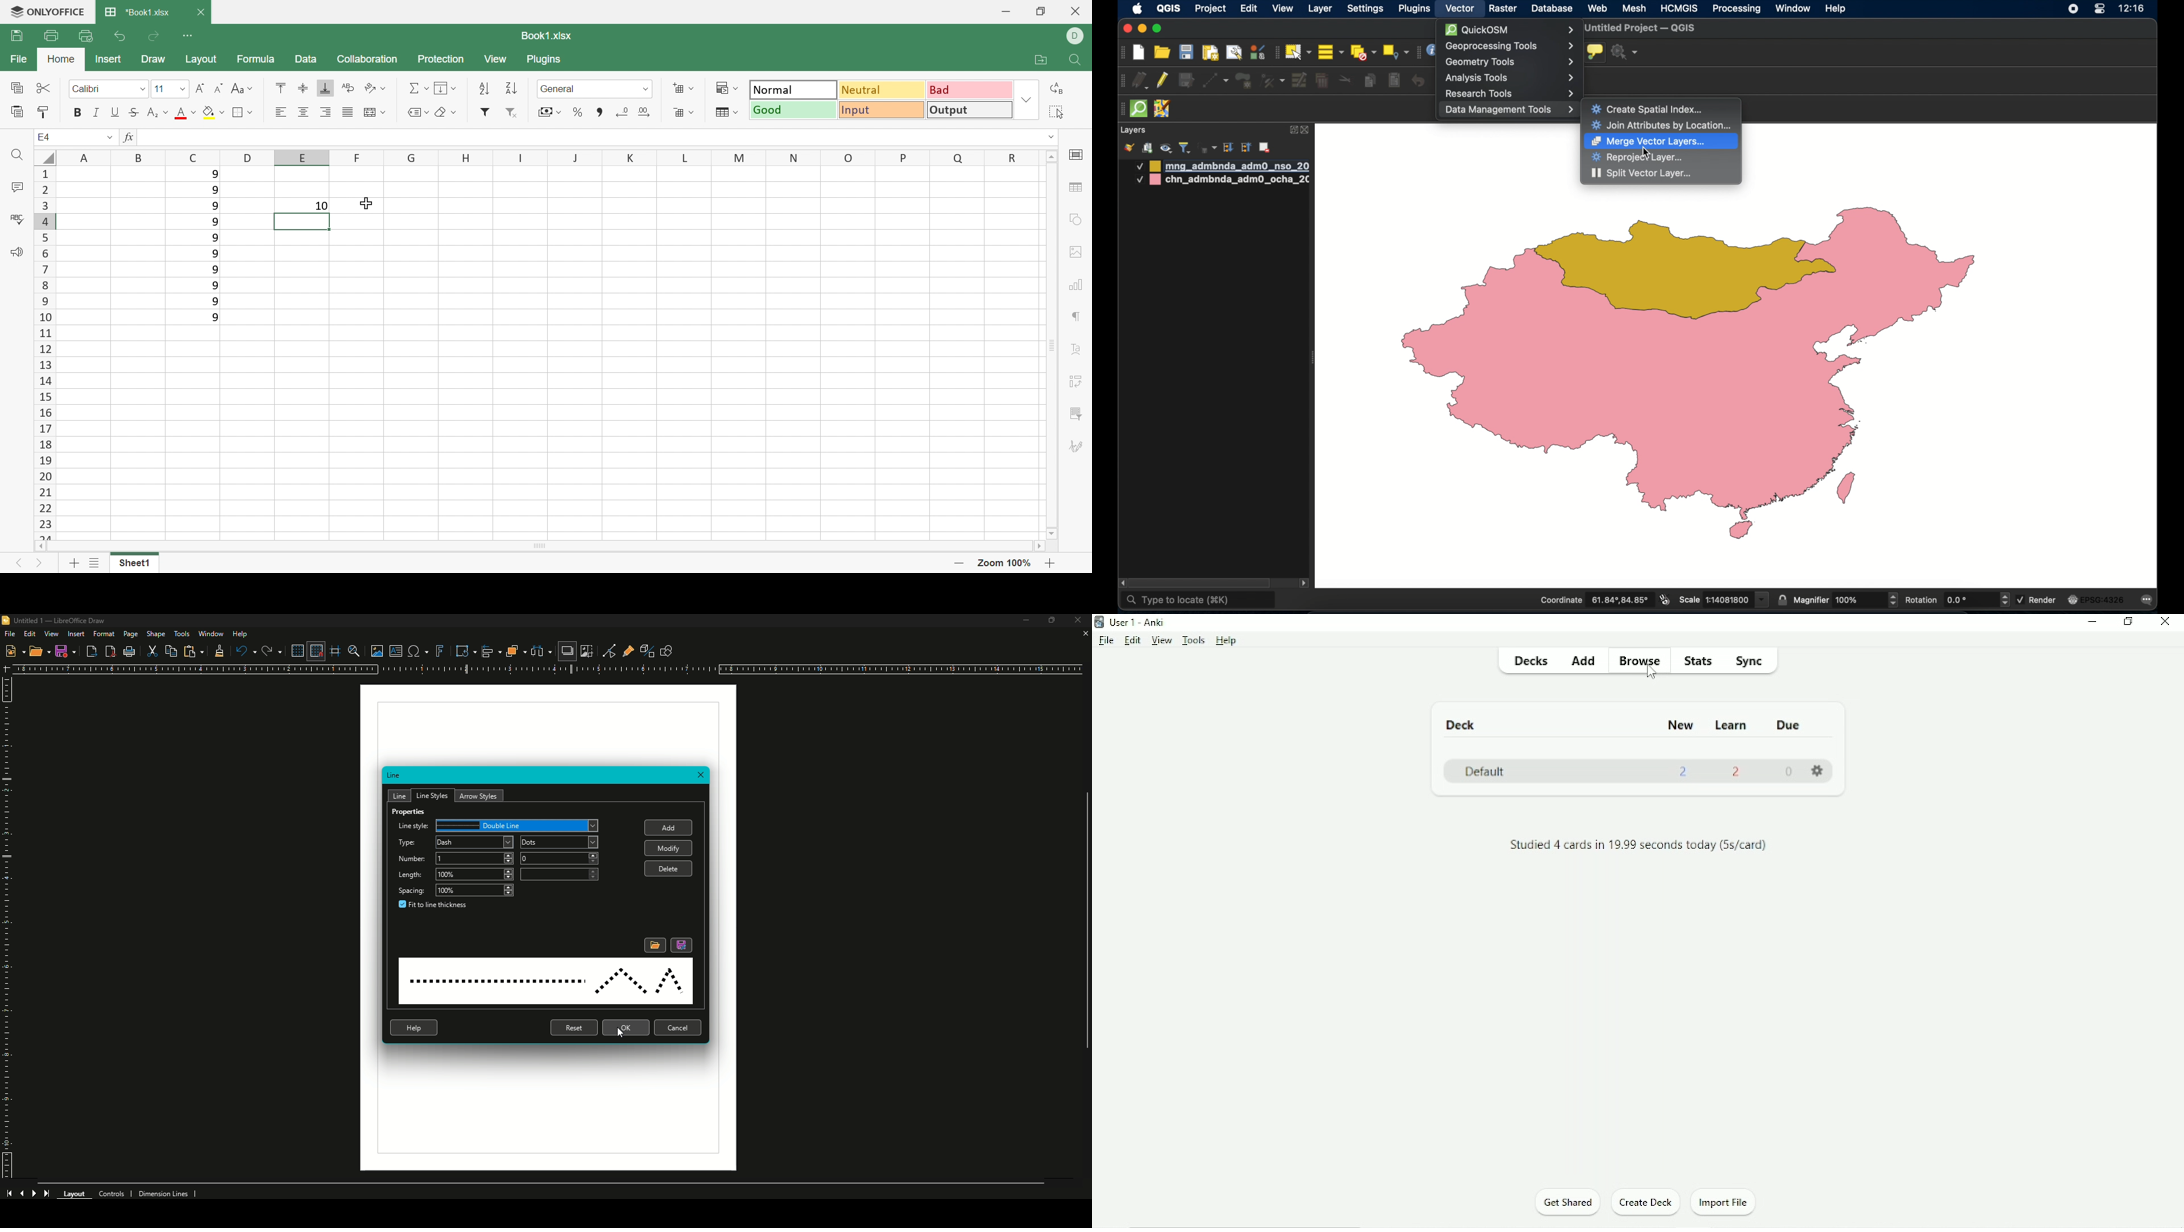 The image size is (2184, 1232). Describe the element at coordinates (18, 89) in the screenshot. I see `Copy` at that location.